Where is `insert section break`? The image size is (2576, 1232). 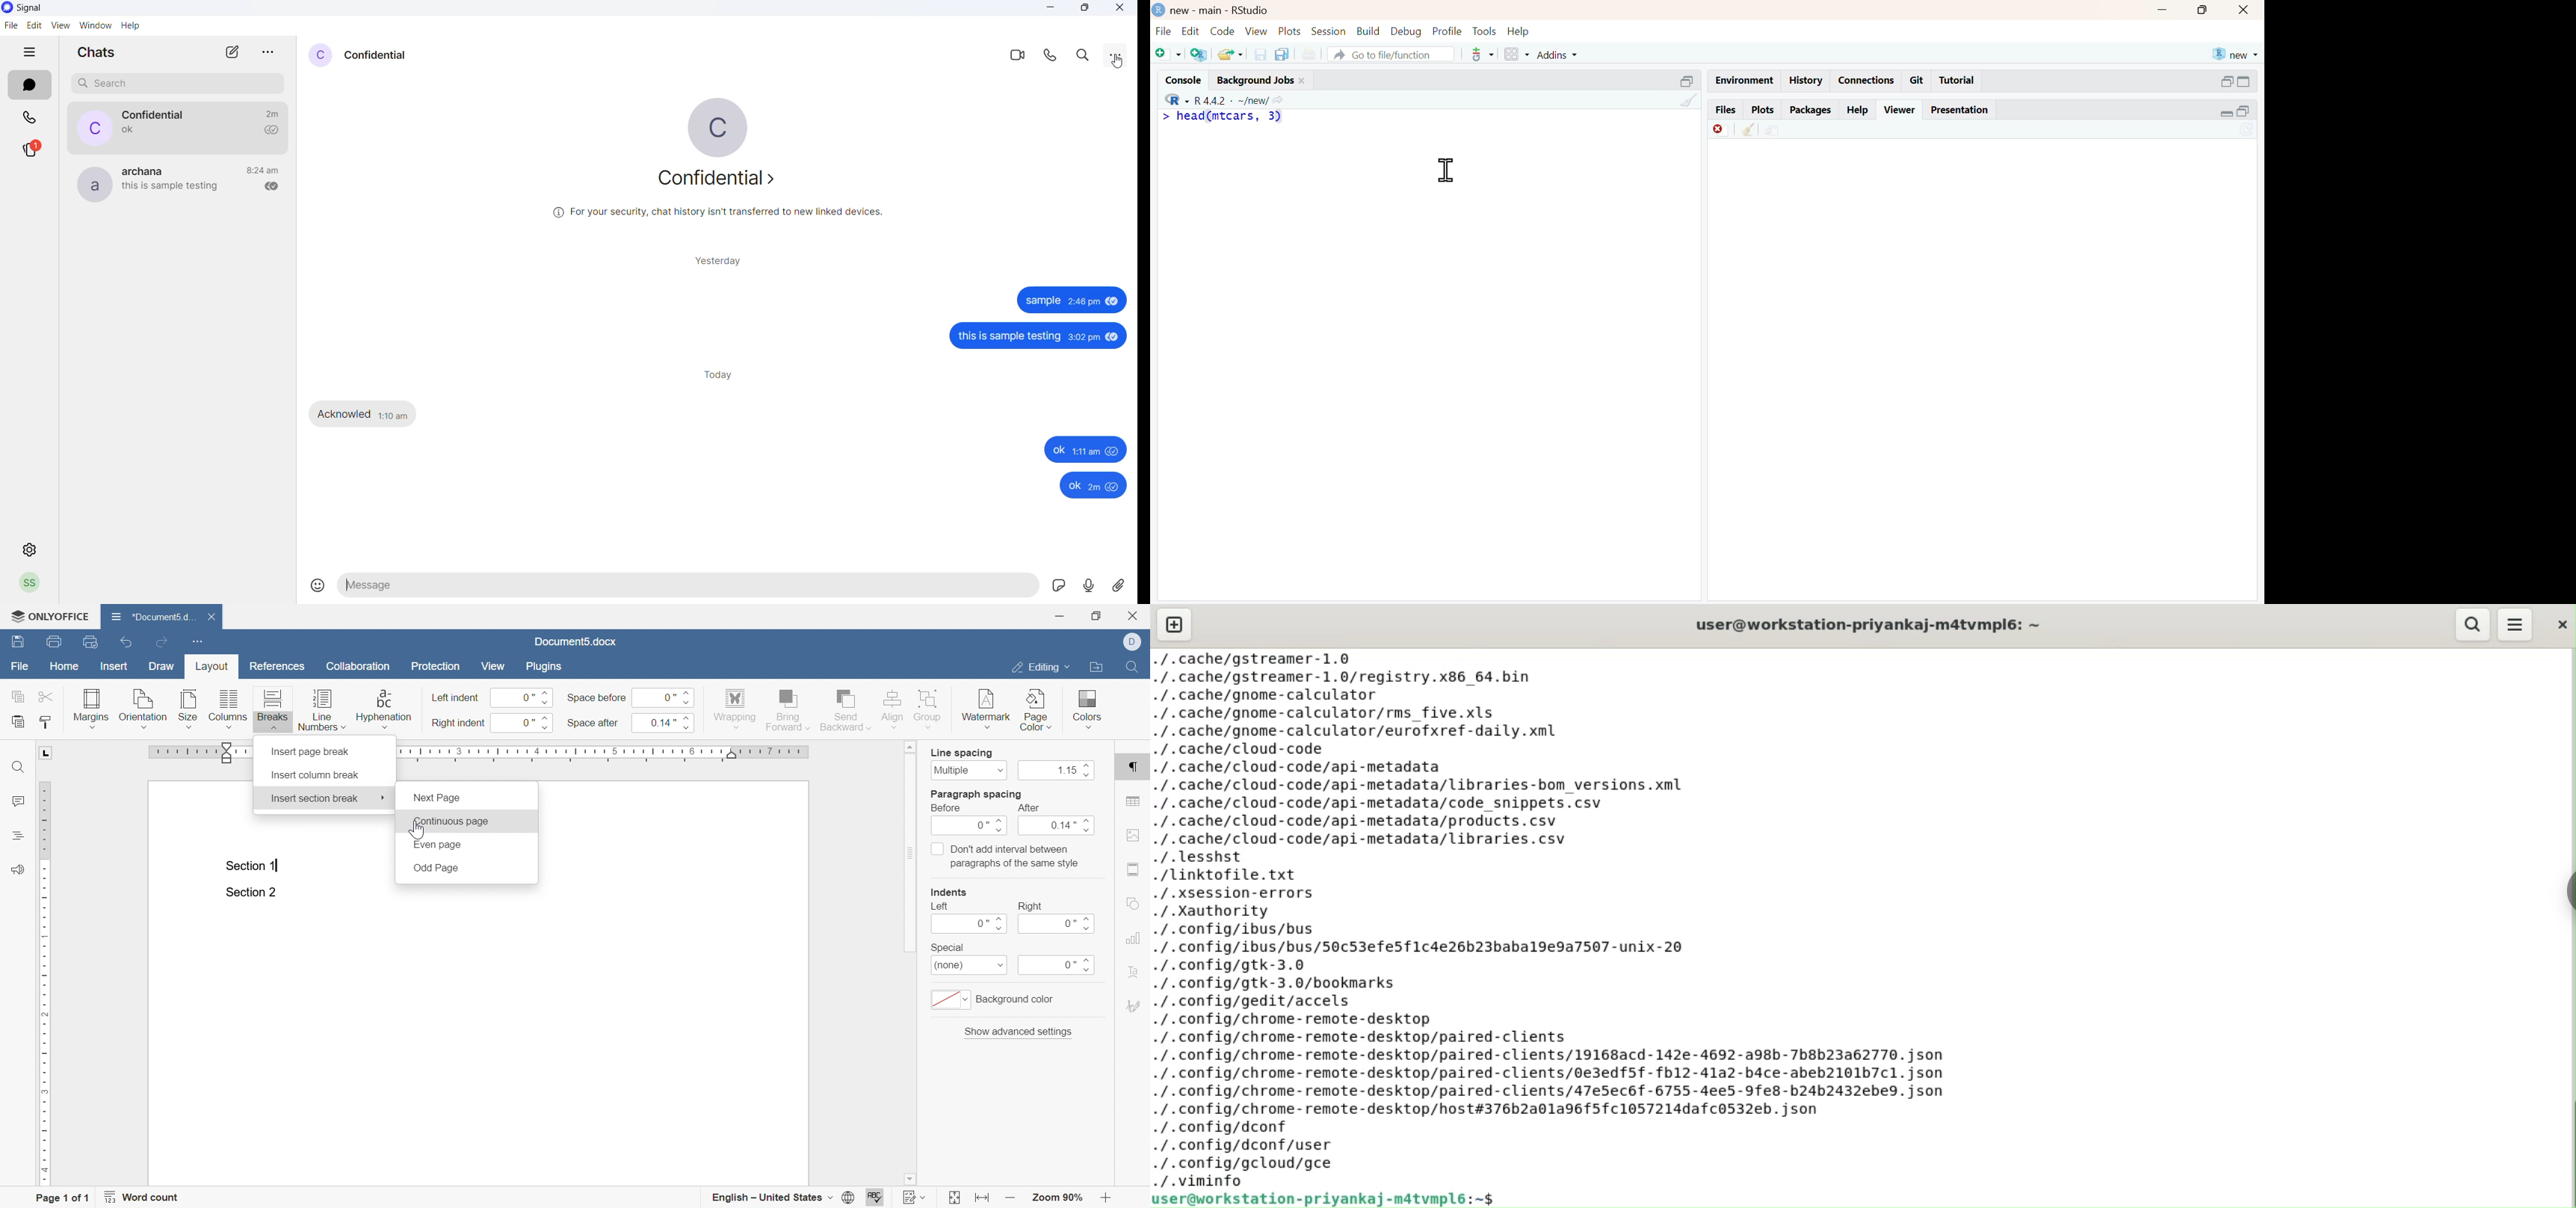
insert section break is located at coordinates (314, 798).